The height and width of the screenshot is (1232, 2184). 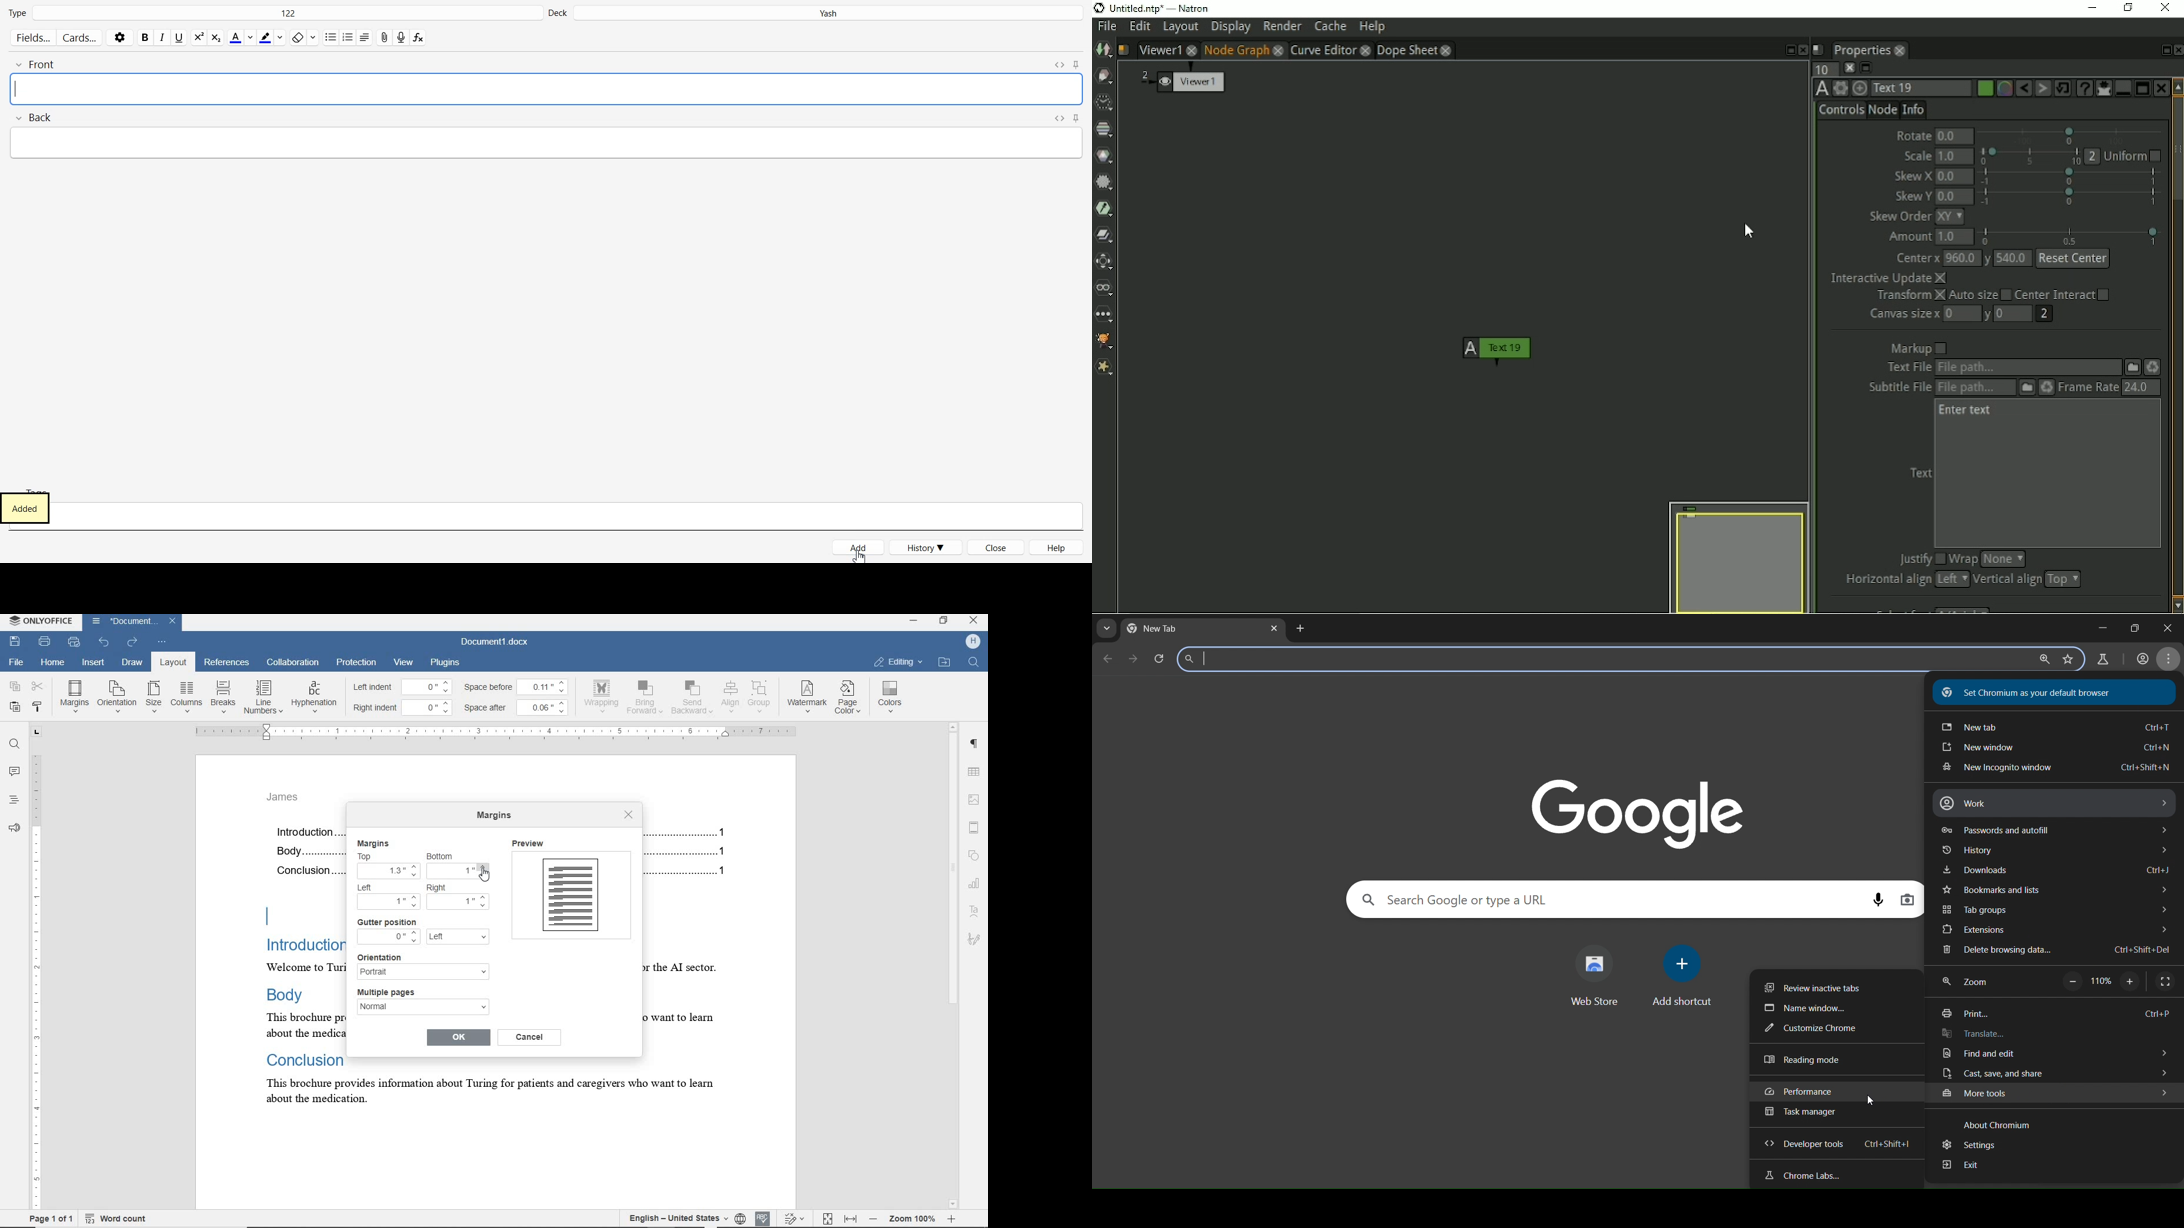 What do you see at coordinates (30, 508) in the screenshot?
I see `Text` at bounding box center [30, 508].